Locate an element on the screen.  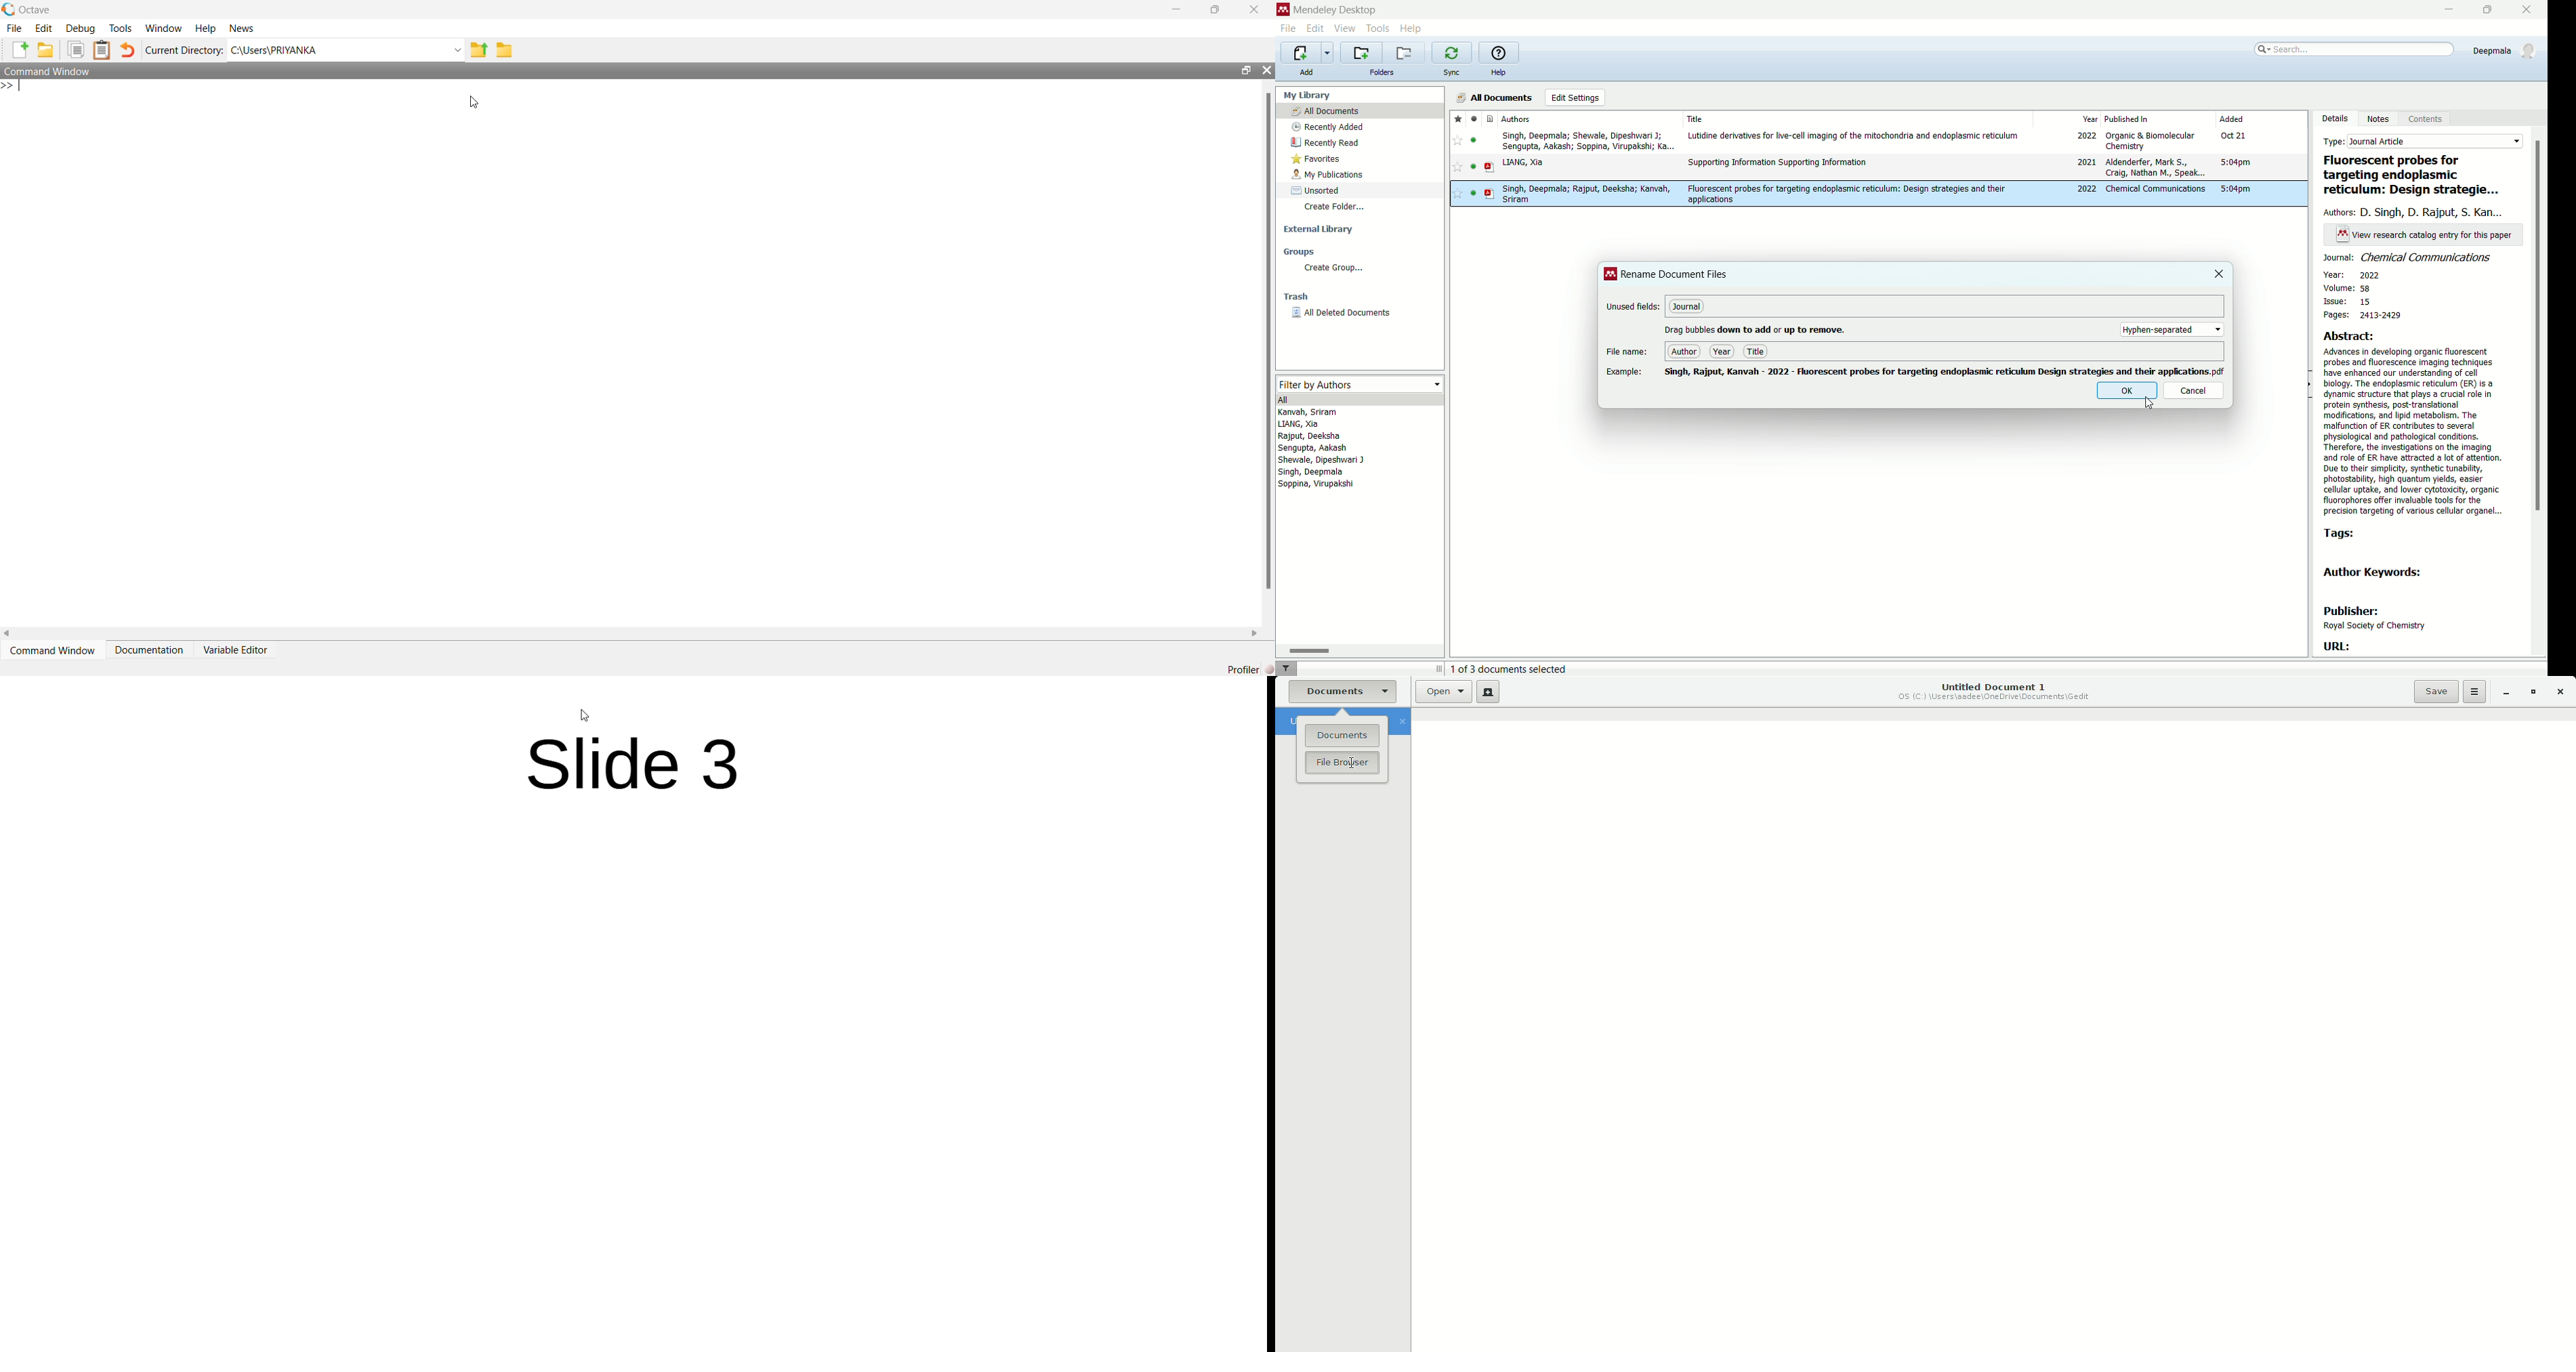
import is located at coordinates (1307, 52).